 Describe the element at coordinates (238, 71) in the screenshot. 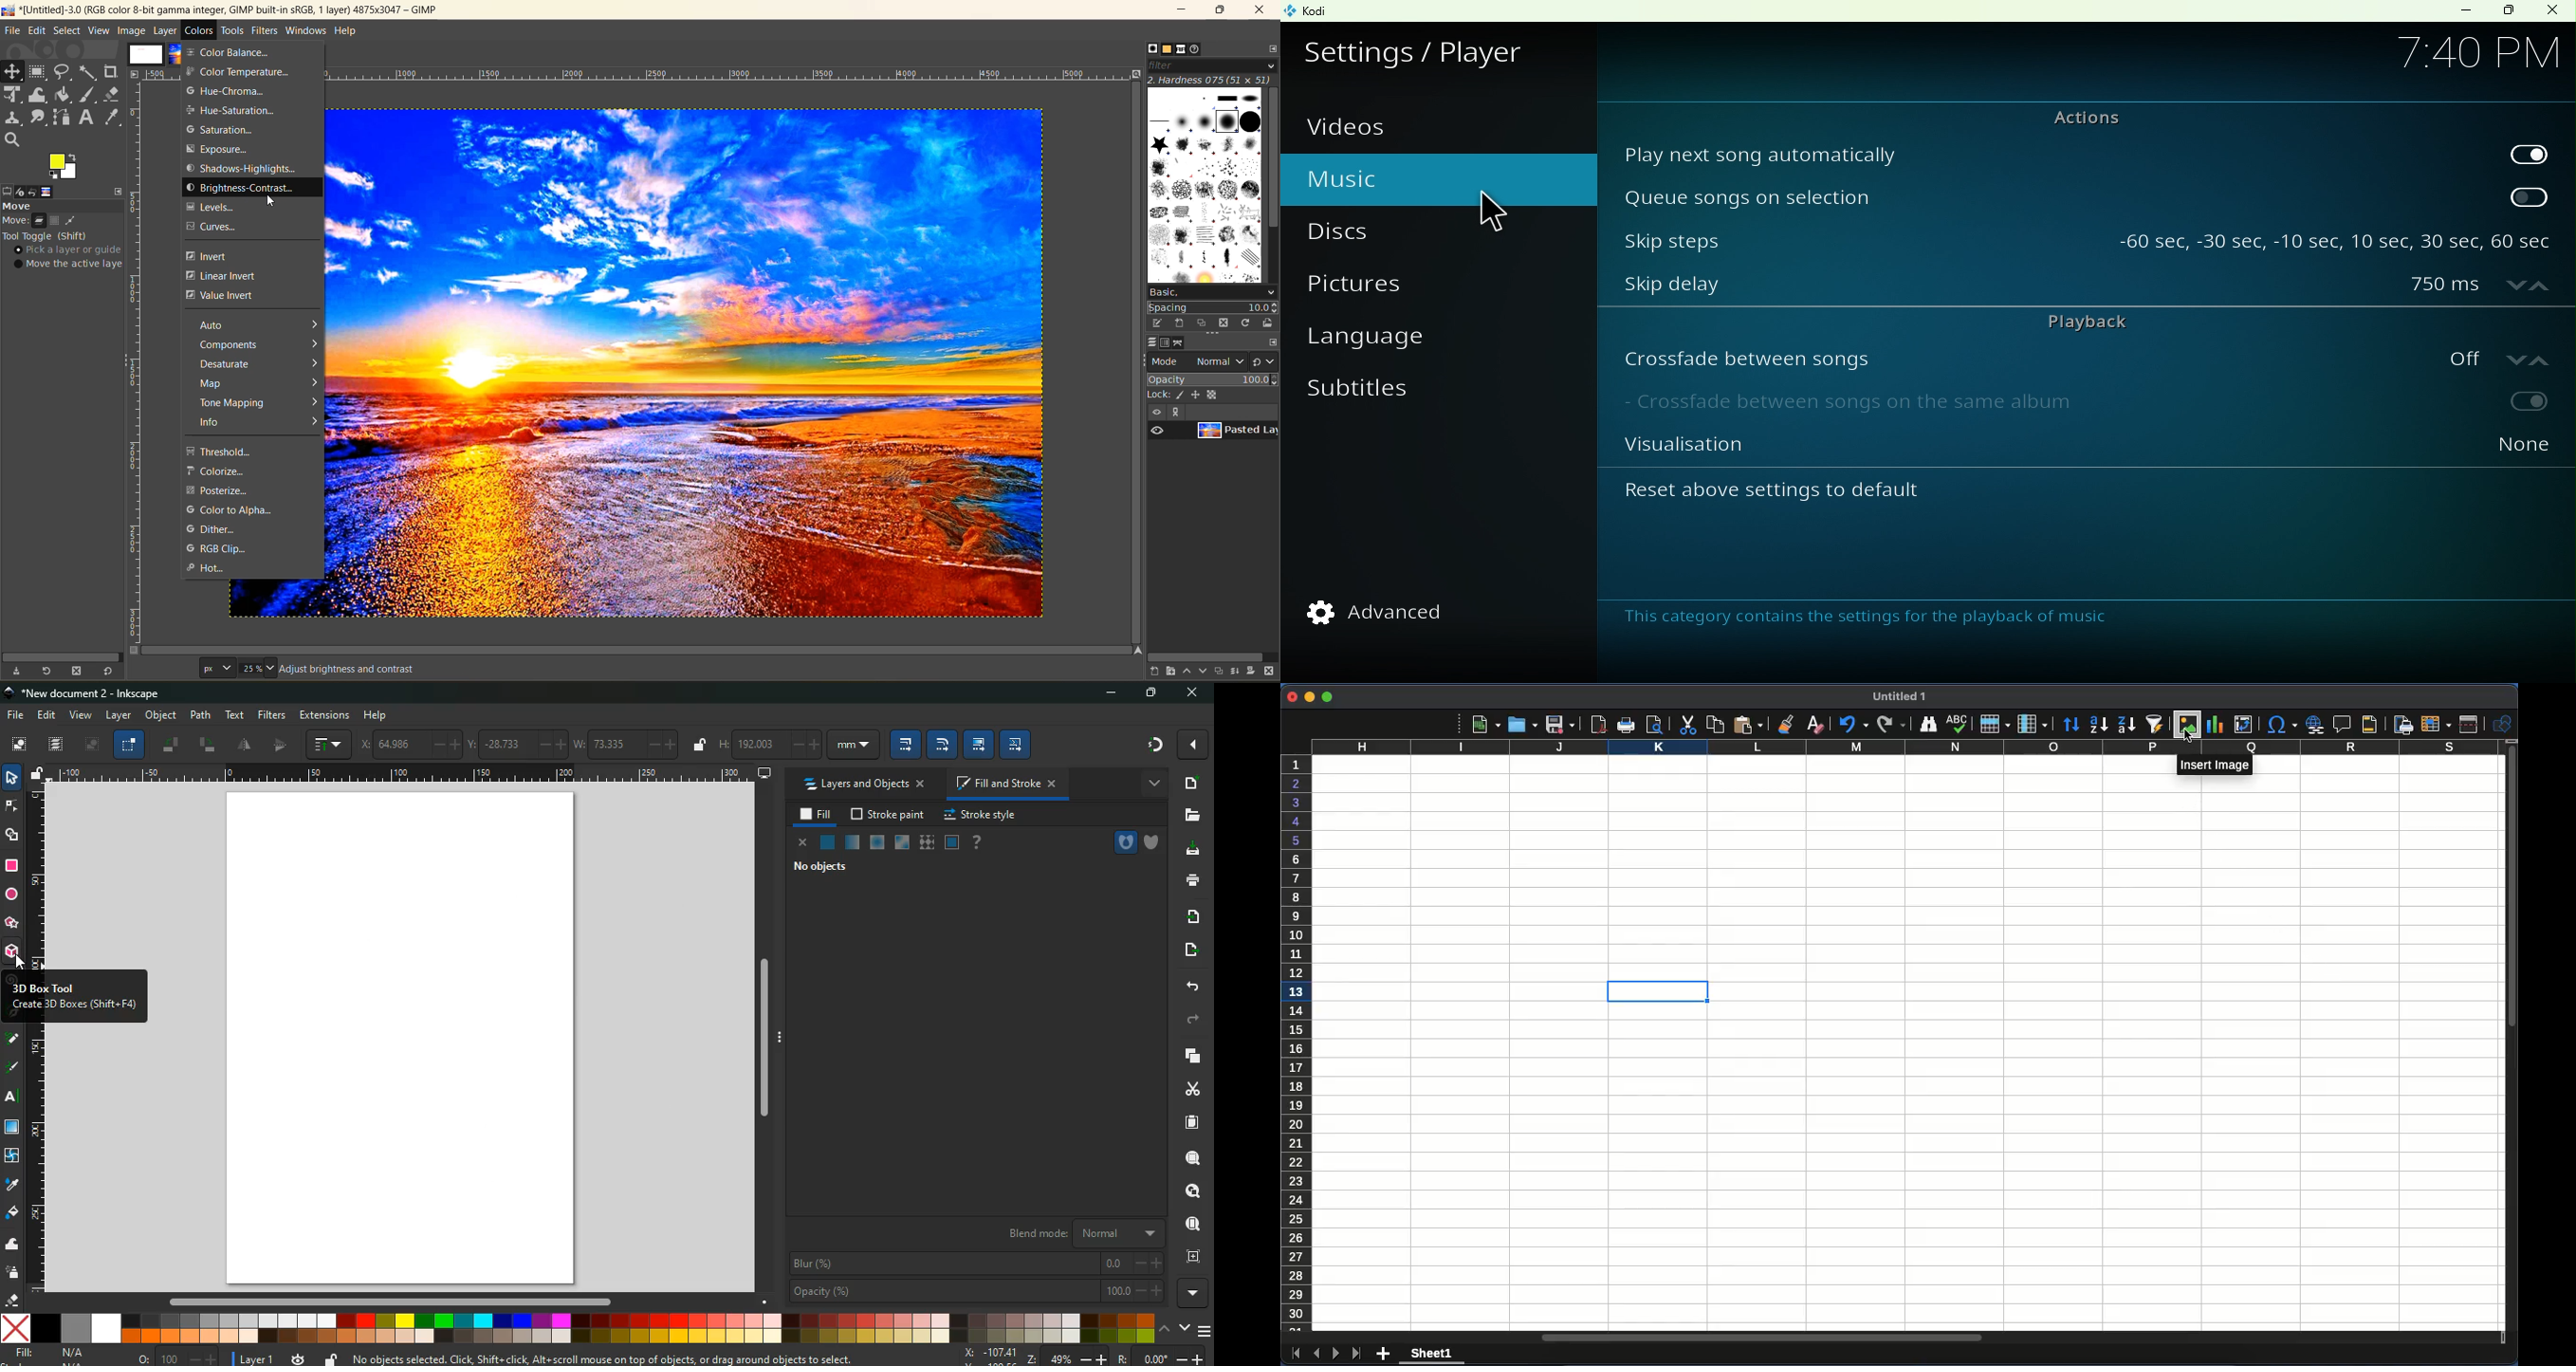

I see `color temperature` at that location.